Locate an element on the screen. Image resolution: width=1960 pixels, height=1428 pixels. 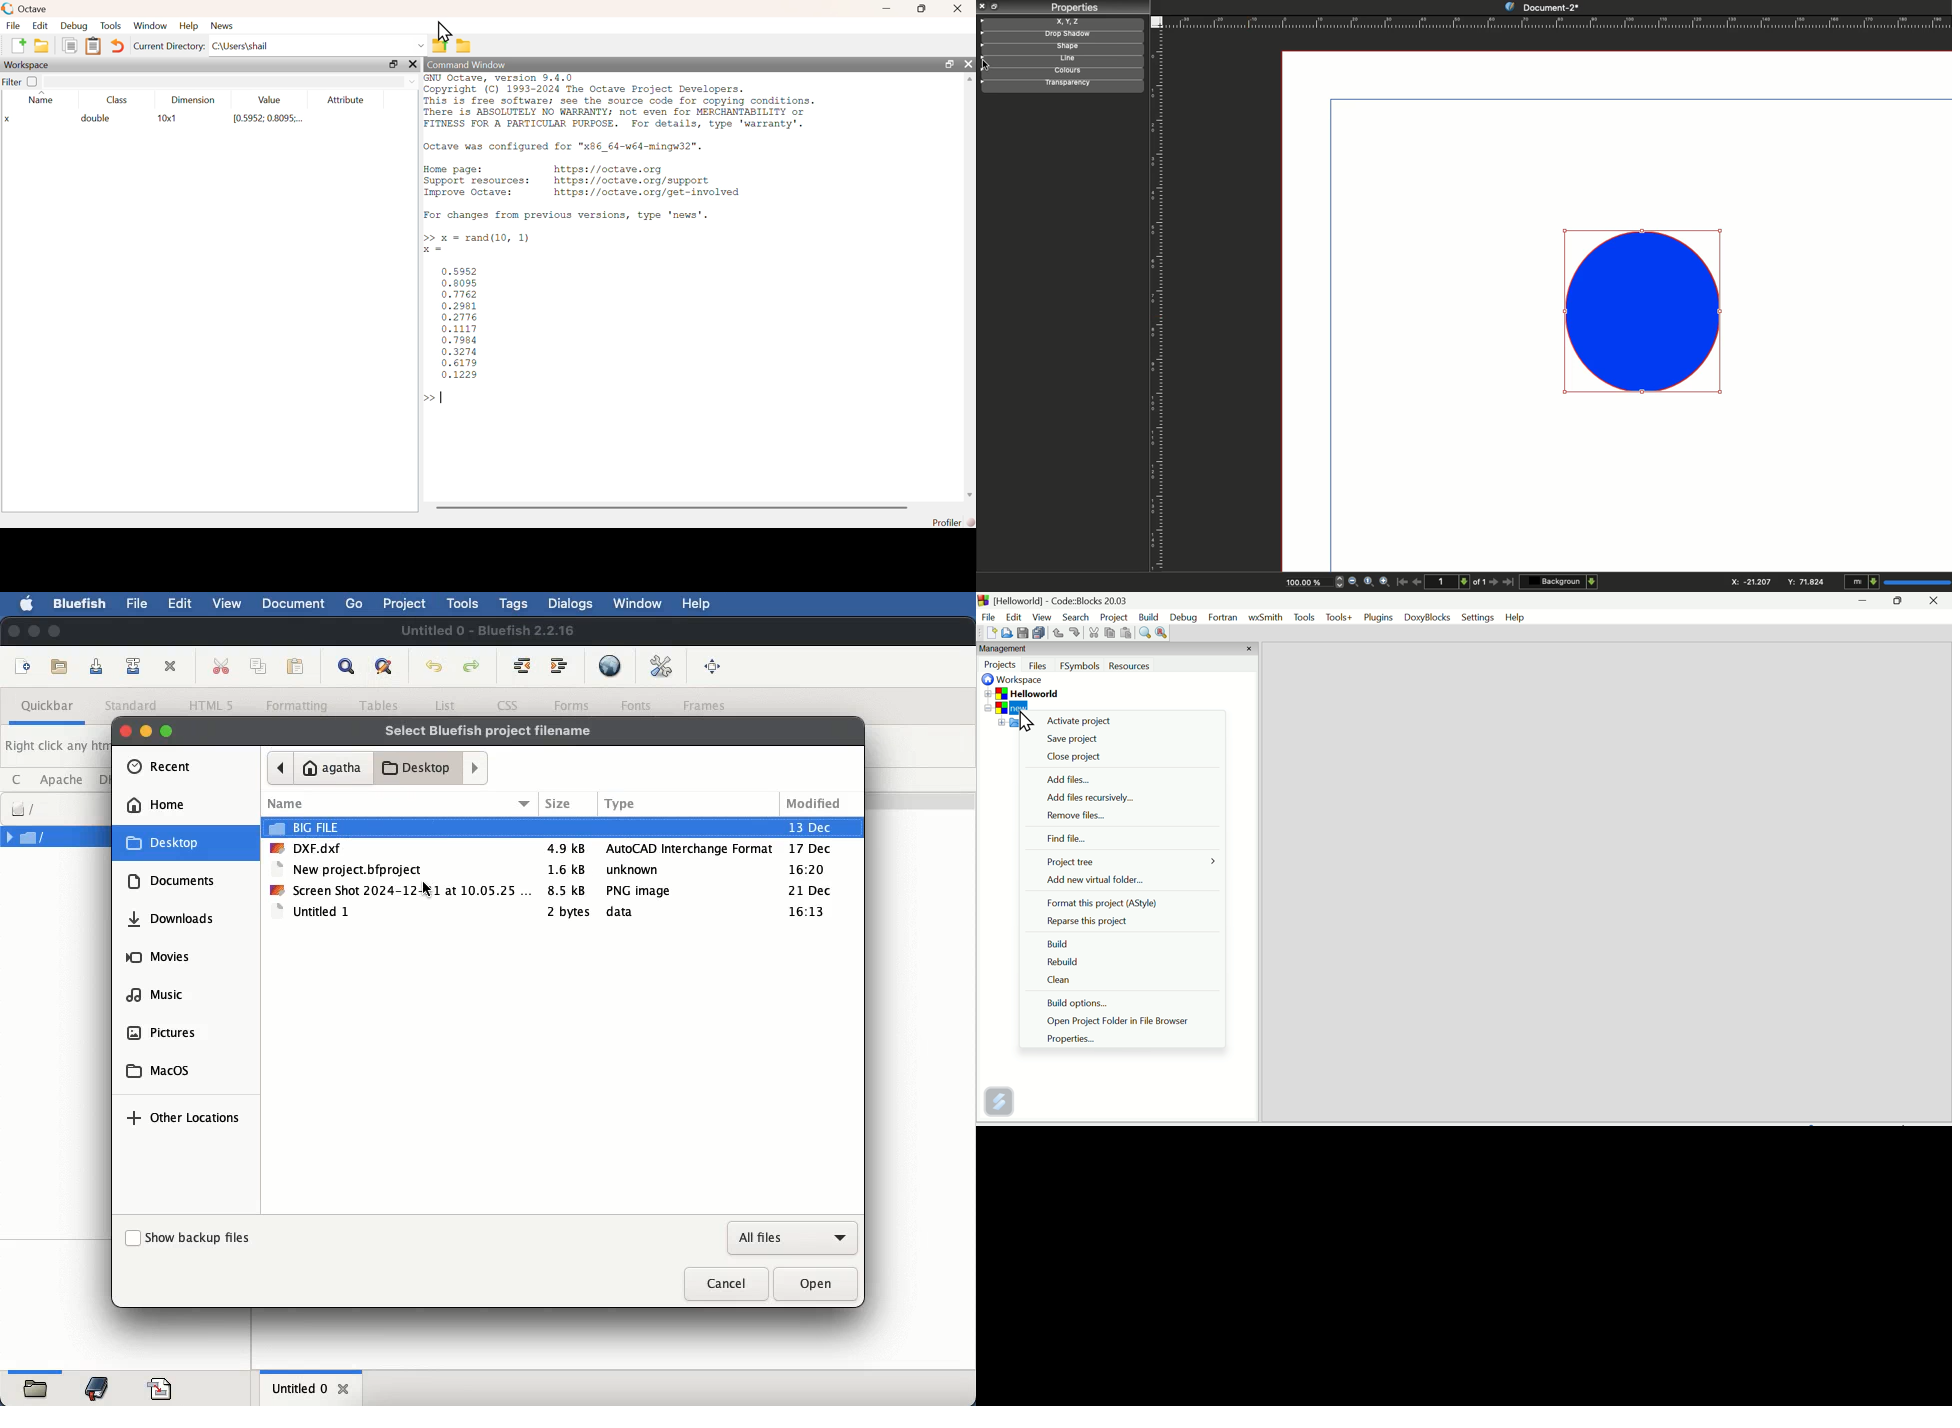
go is located at coordinates (355, 604).